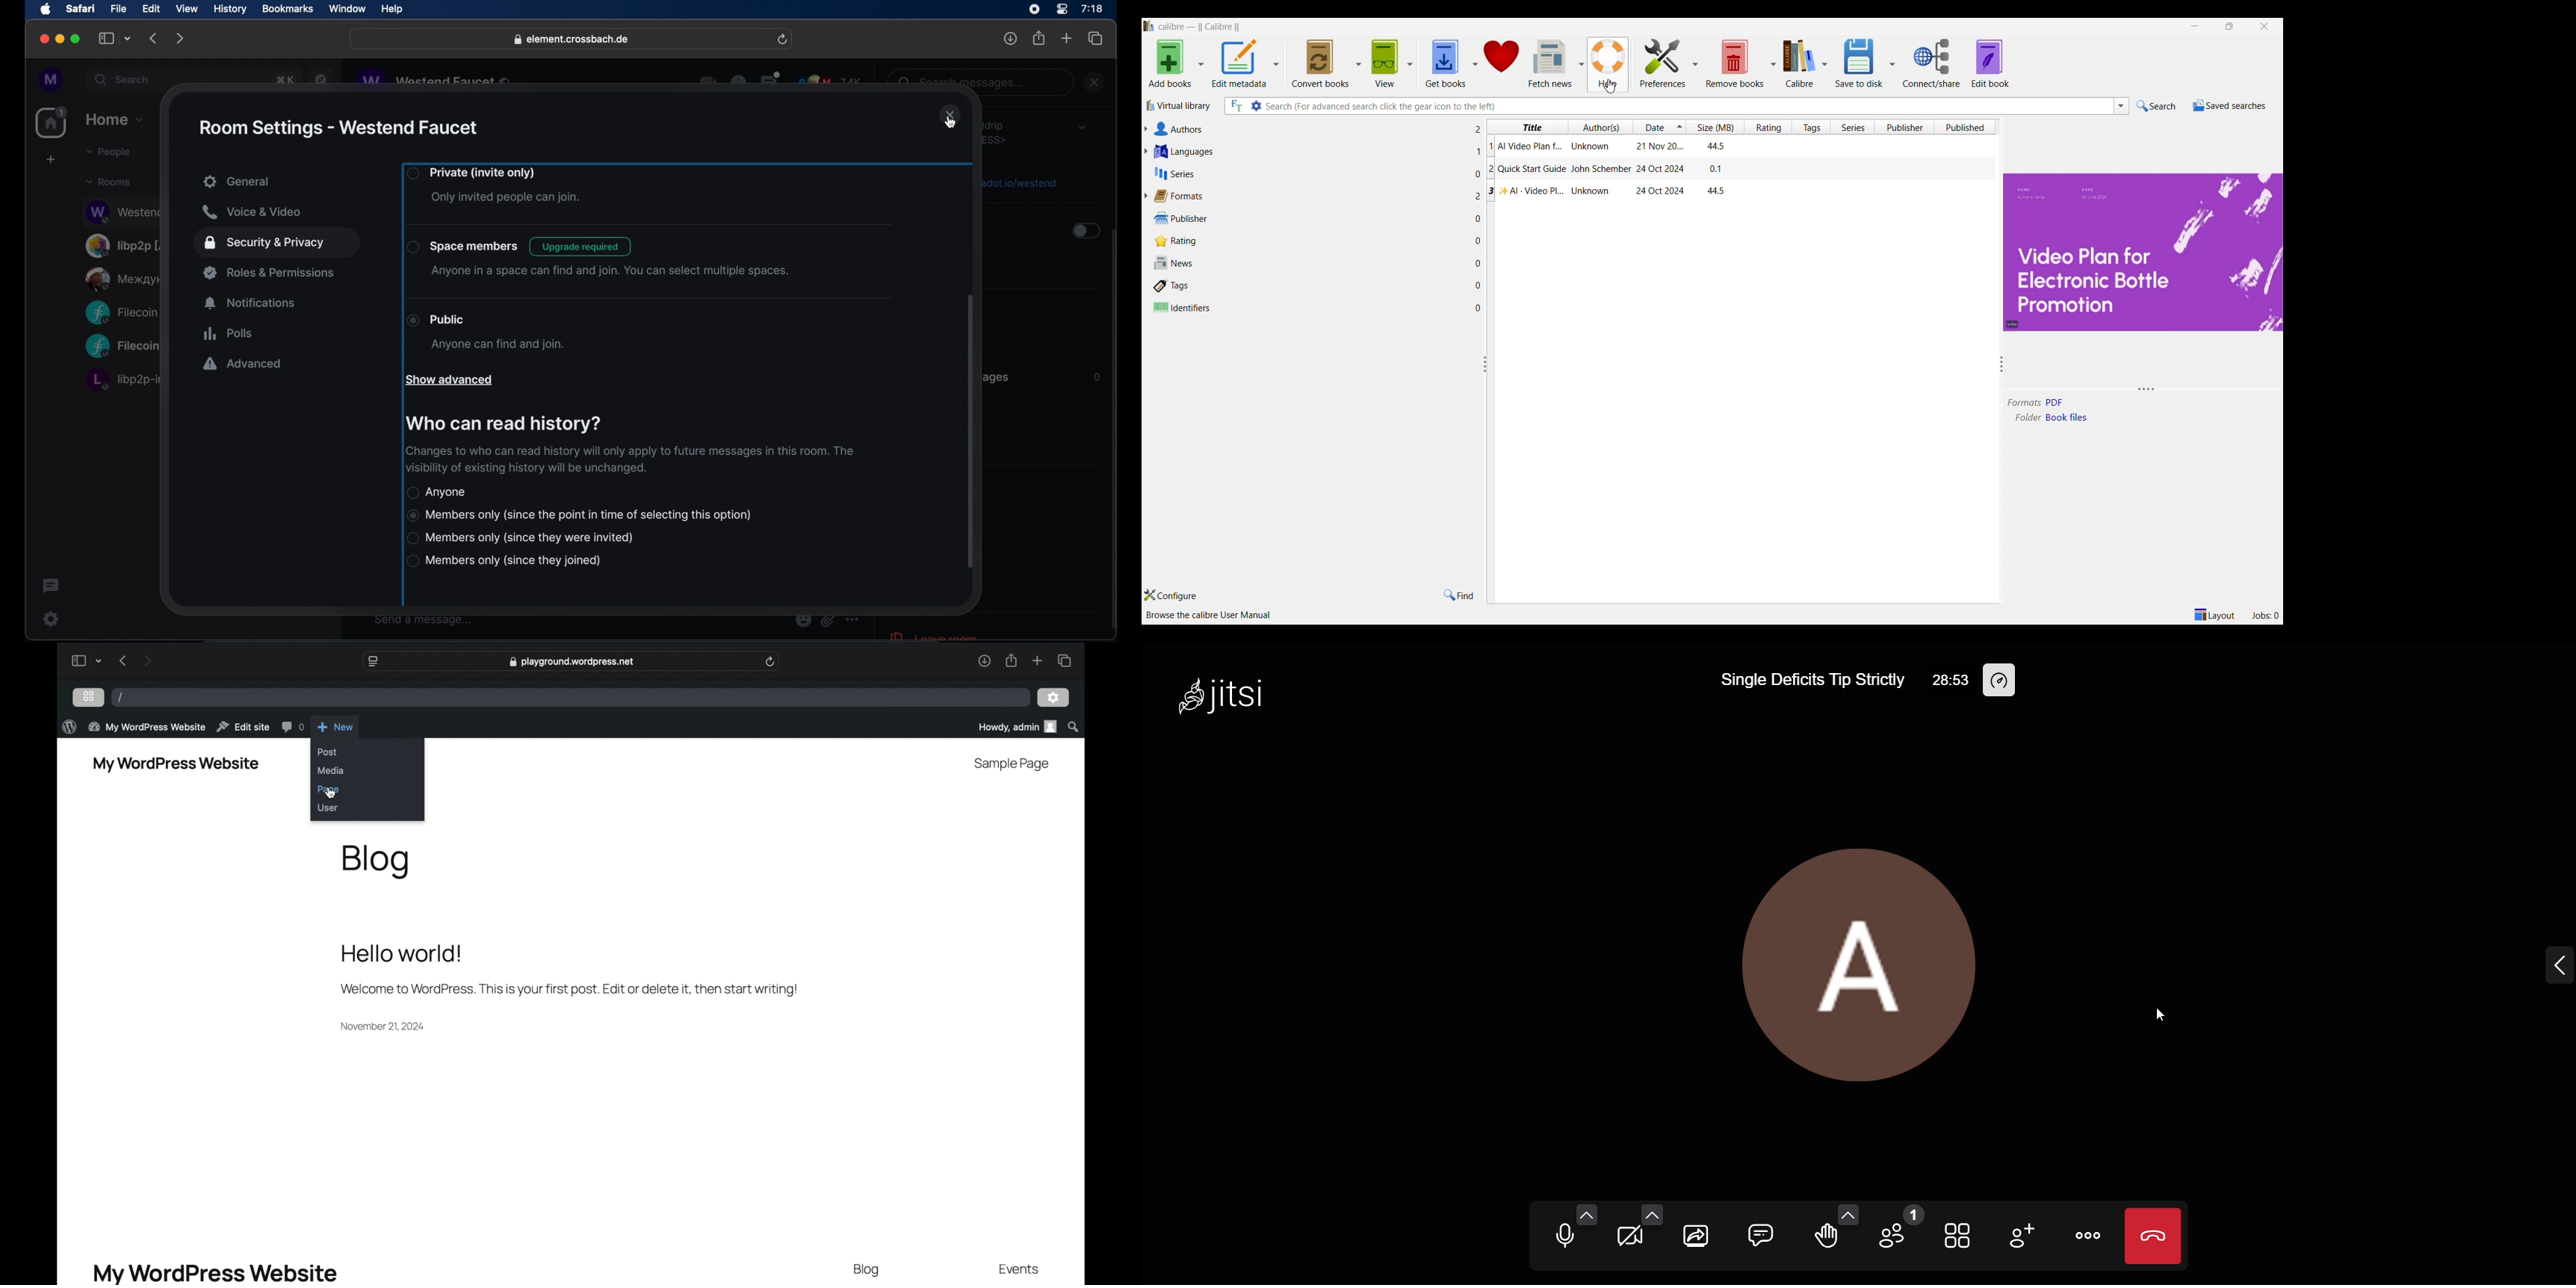 The width and height of the screenshot is (2576, 1288). I want to click on thread activity, so click(52, 586).